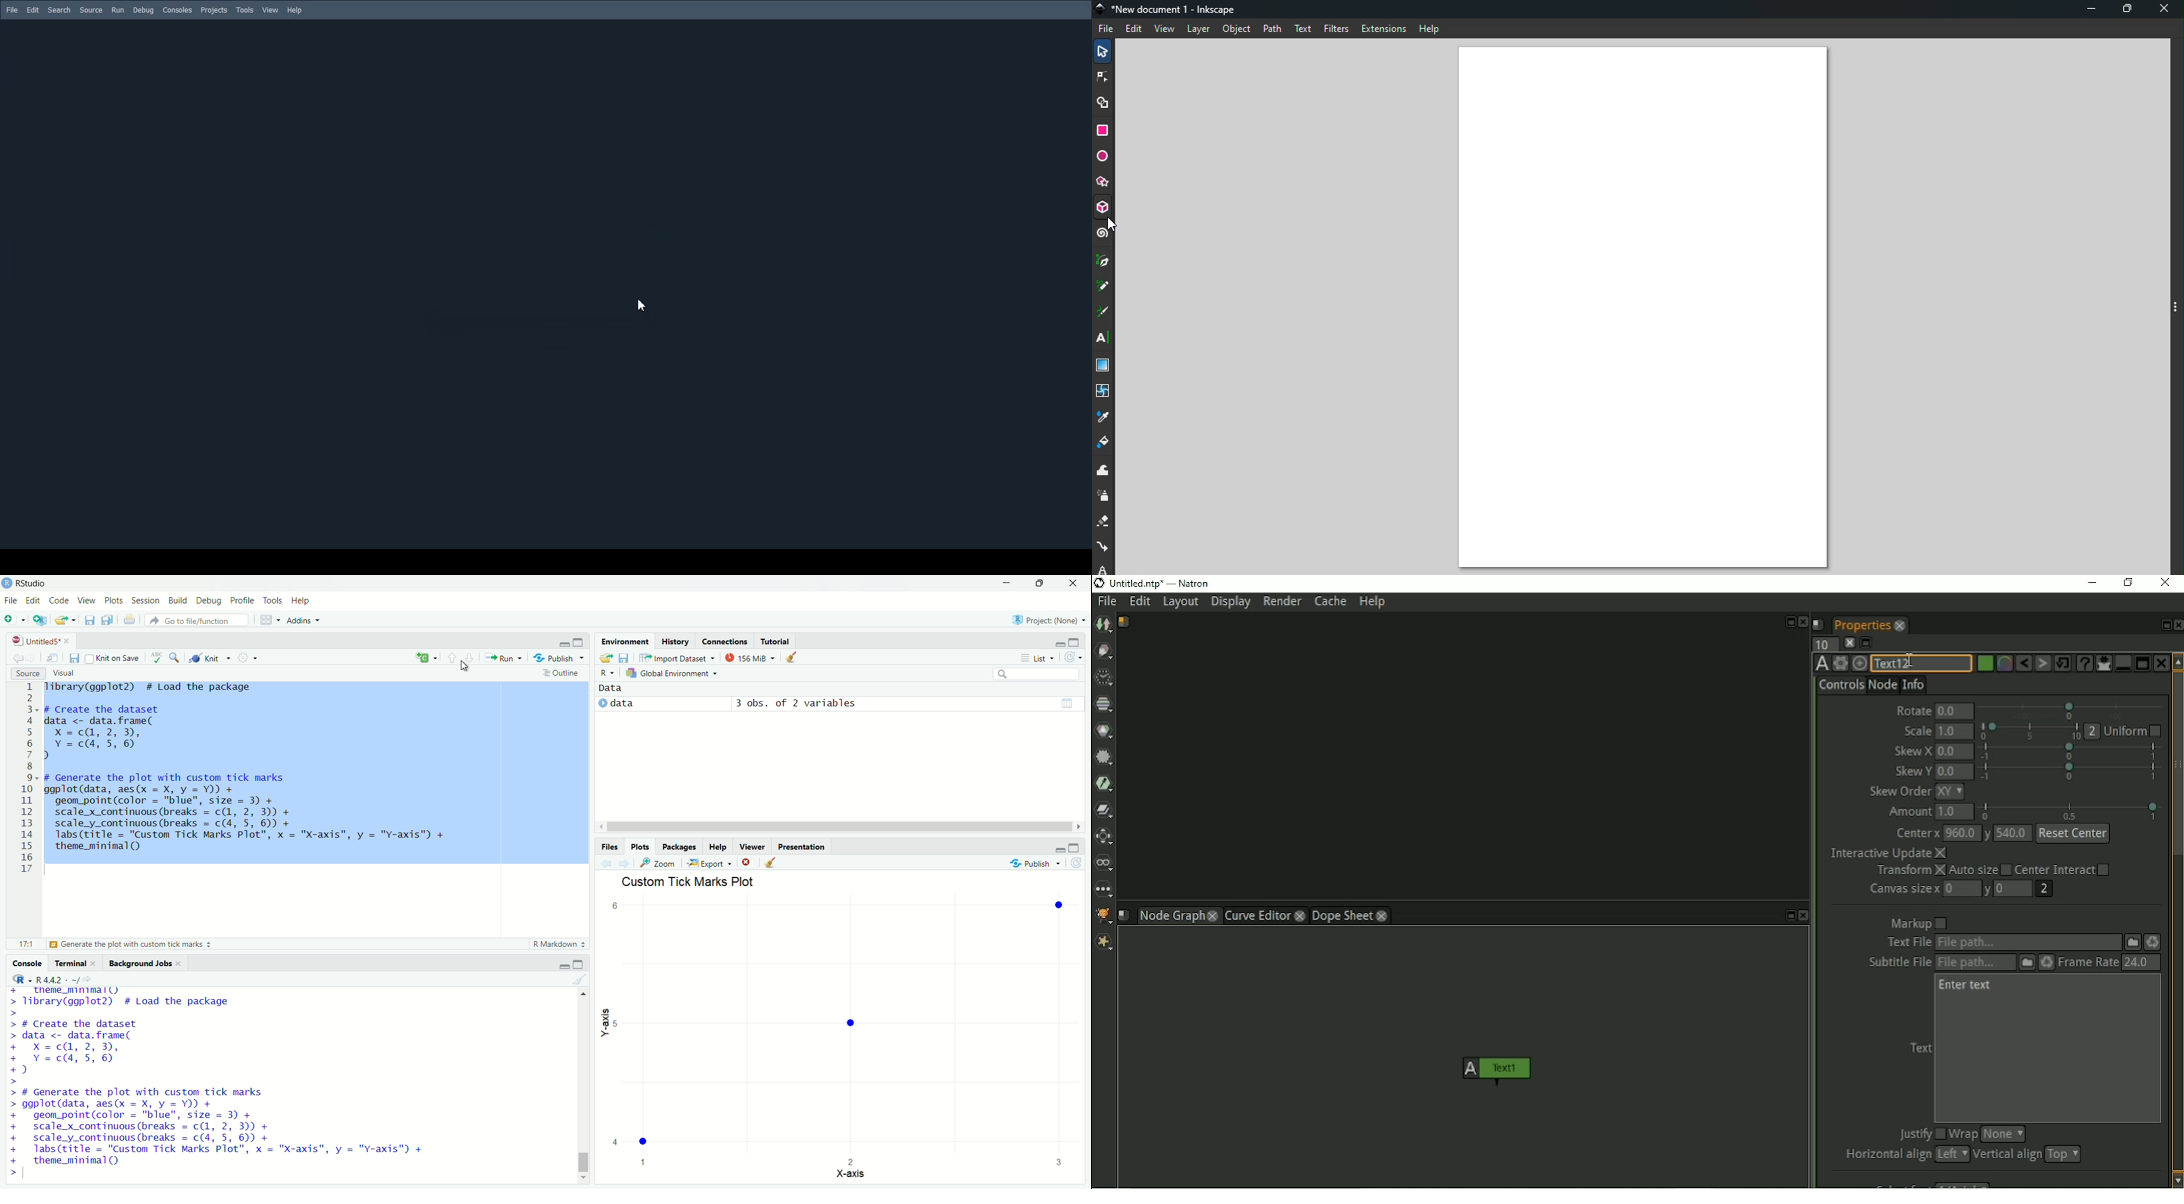 The width and height of the screenshot is (2184, 1204). I want to click on save current document, so click(74, 657).